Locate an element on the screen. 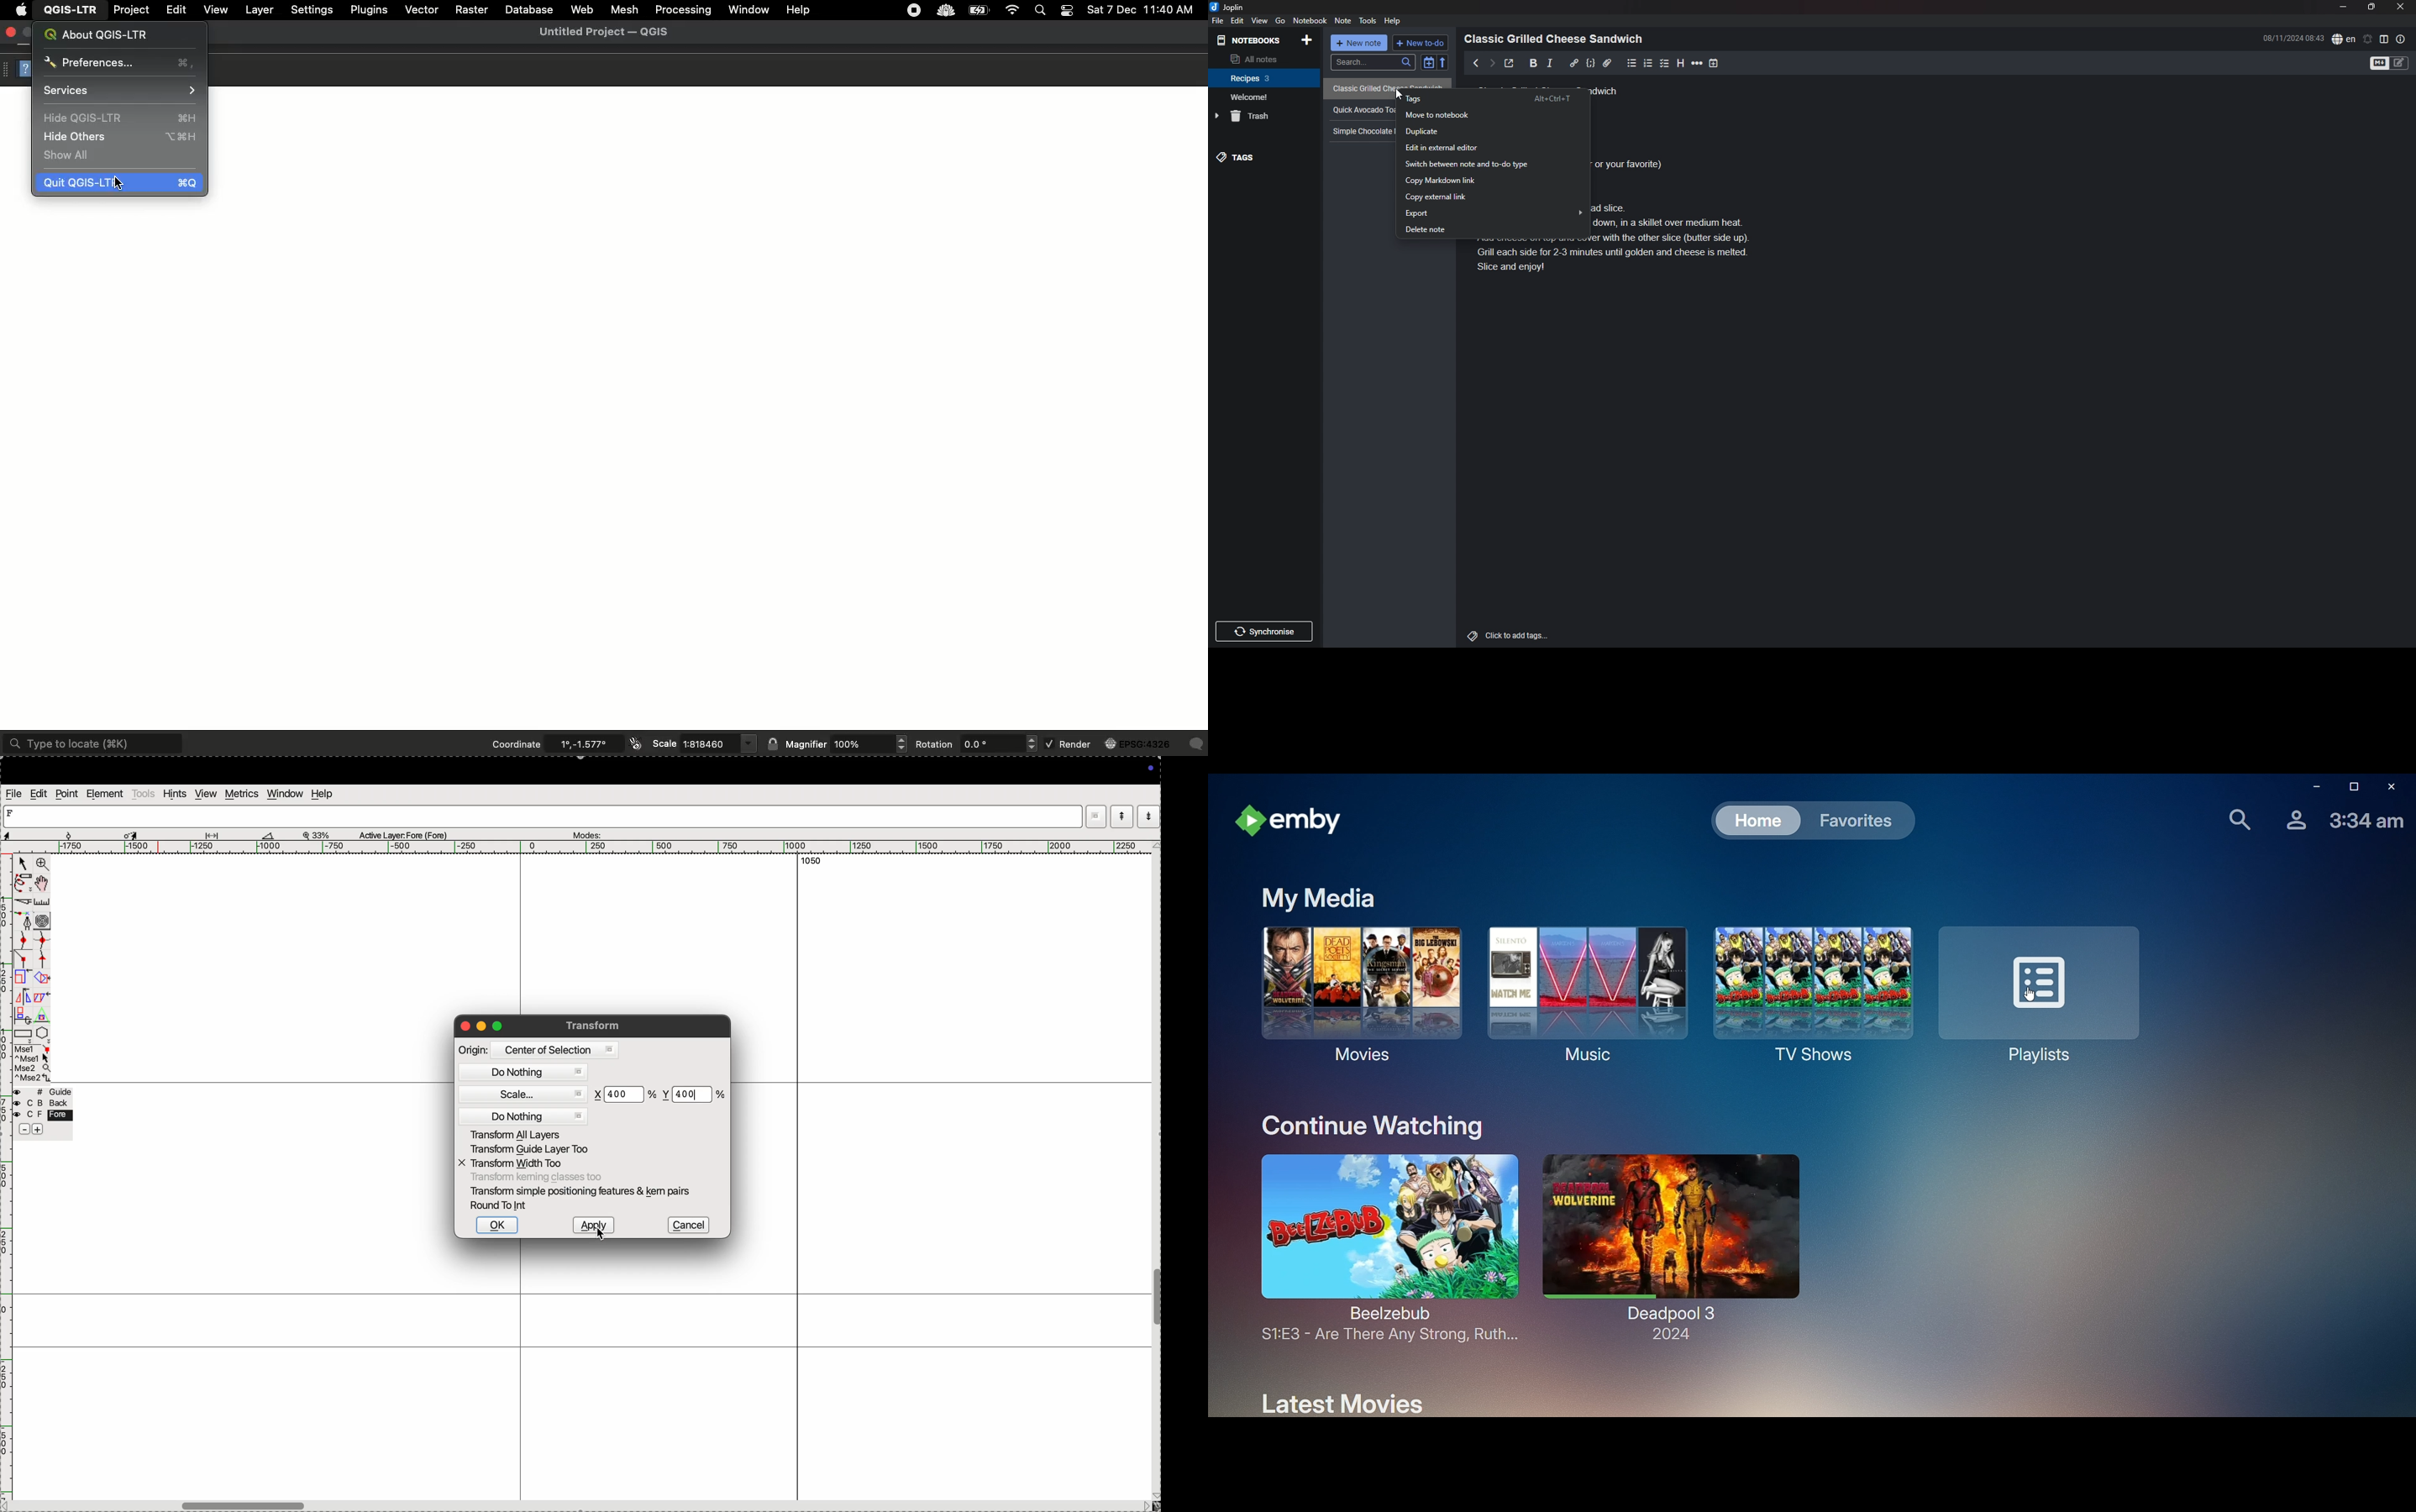  search is located at coordinates (1373, 62).